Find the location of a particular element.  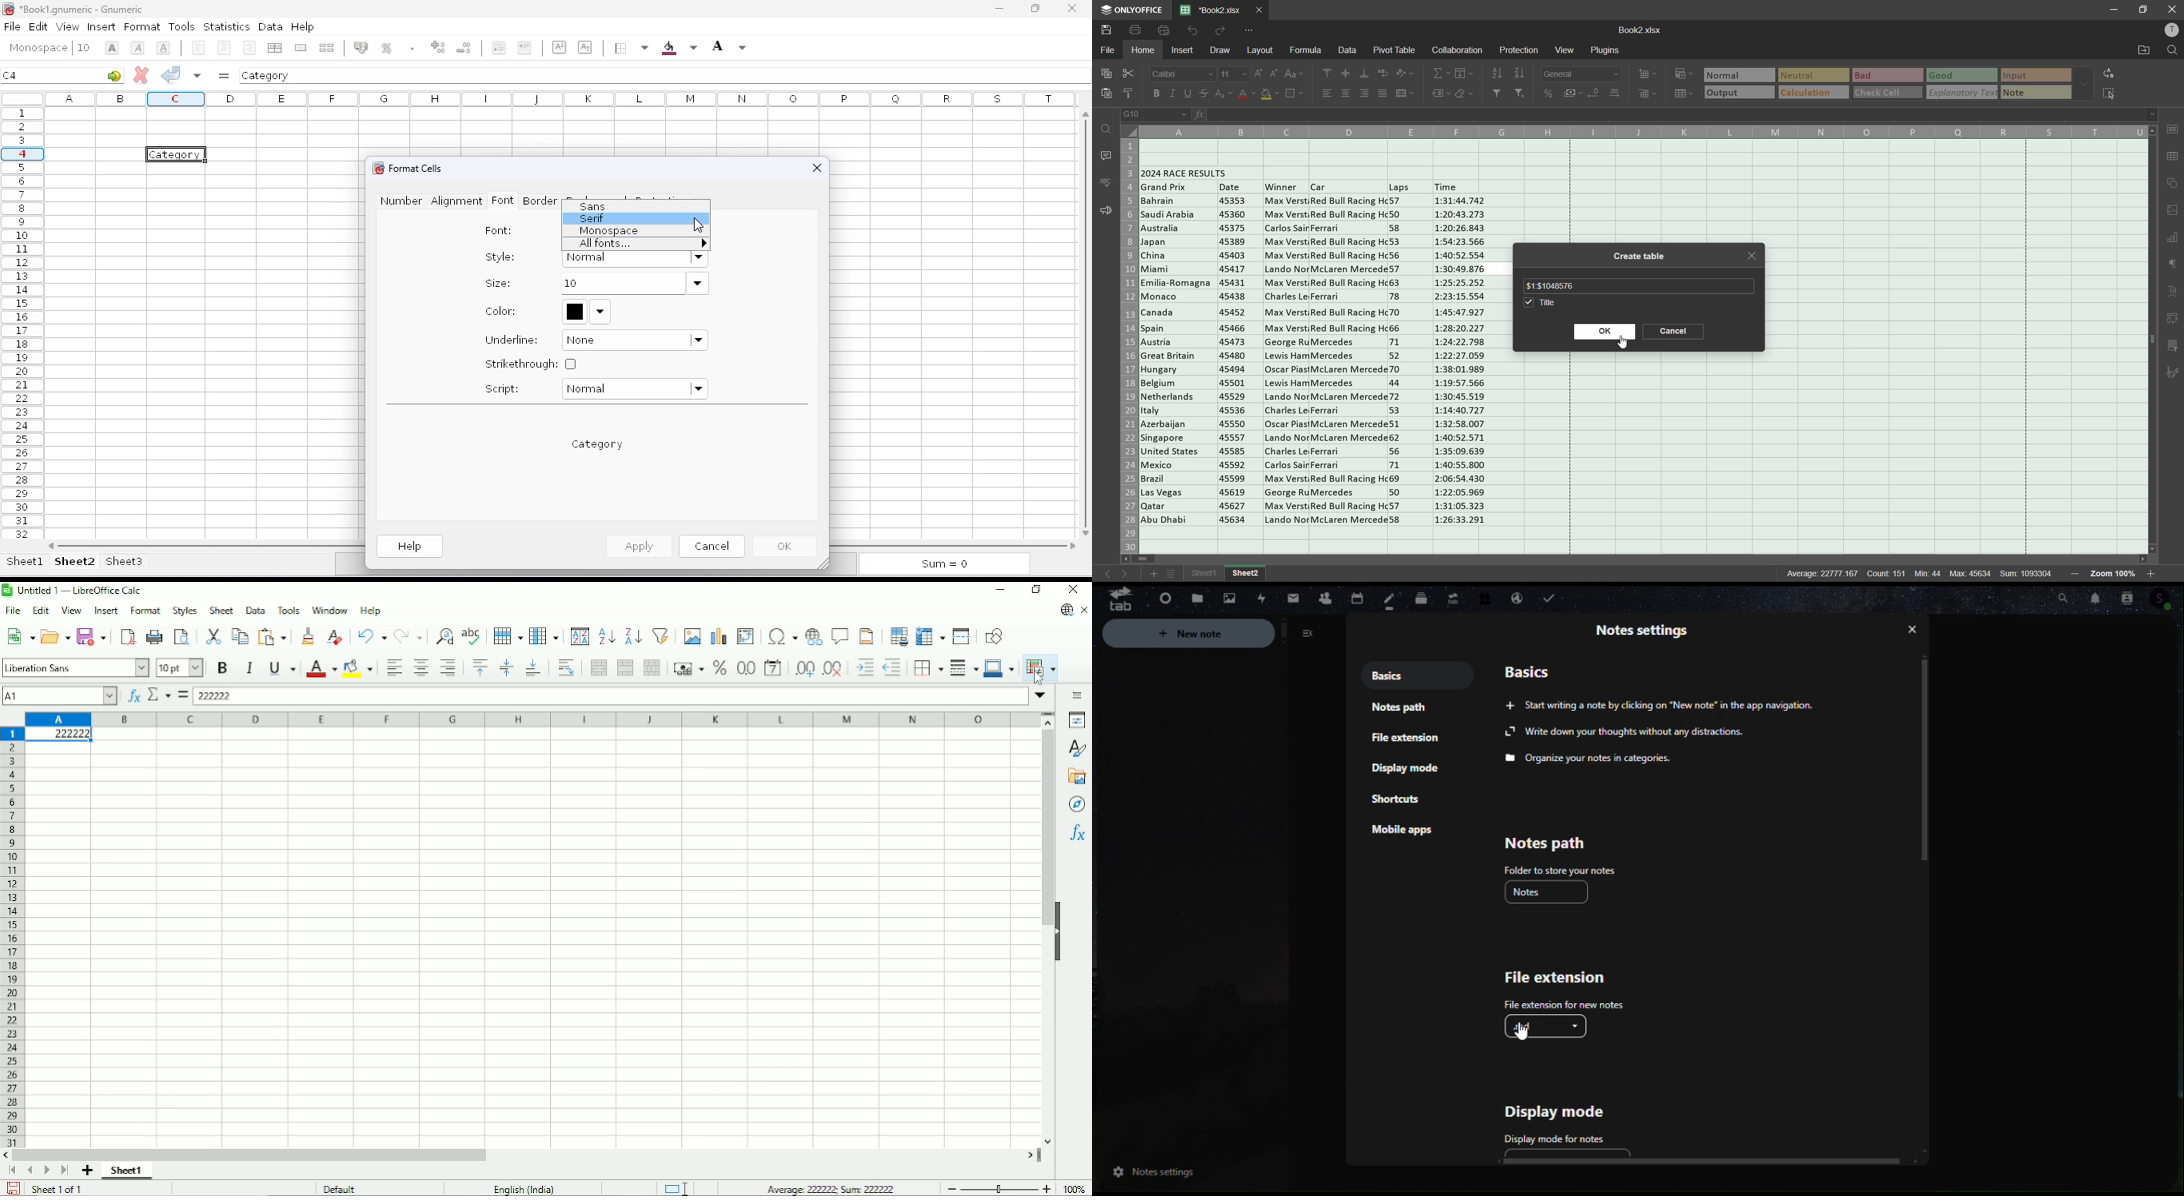

justified is located at coordinates (1382, 92).